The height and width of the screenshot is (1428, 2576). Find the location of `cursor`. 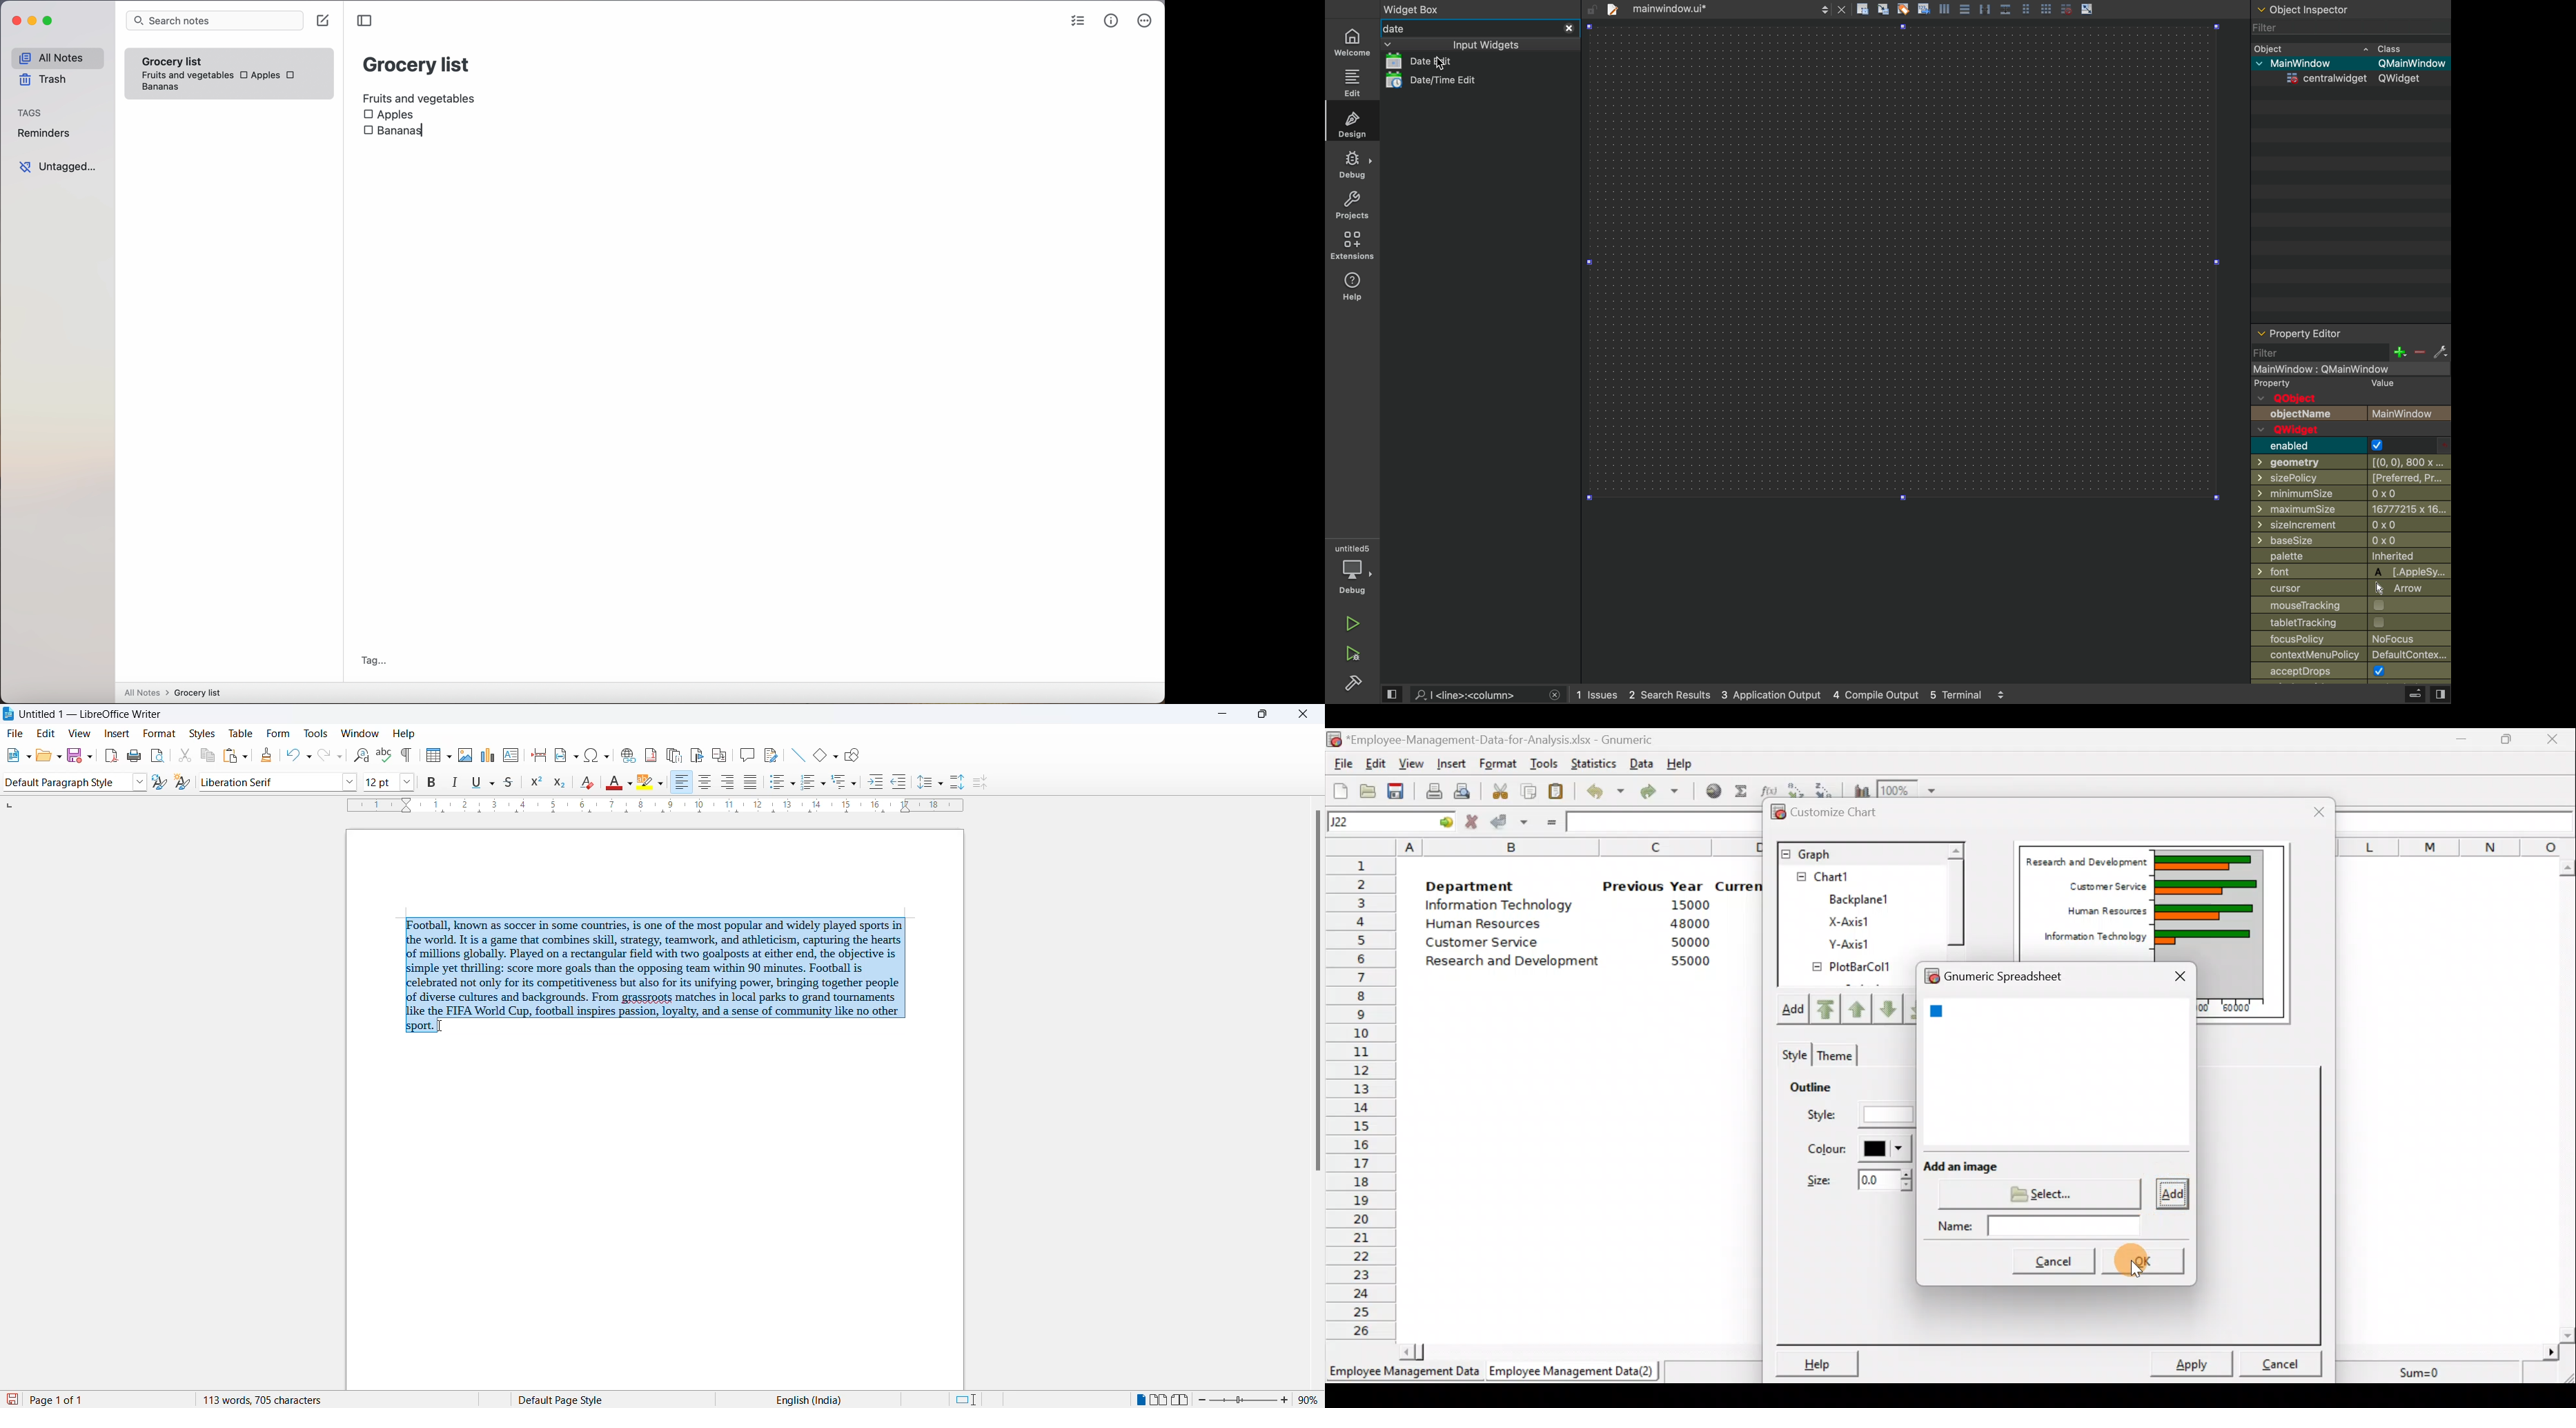

cursor is located at coordinates (1440, 63).